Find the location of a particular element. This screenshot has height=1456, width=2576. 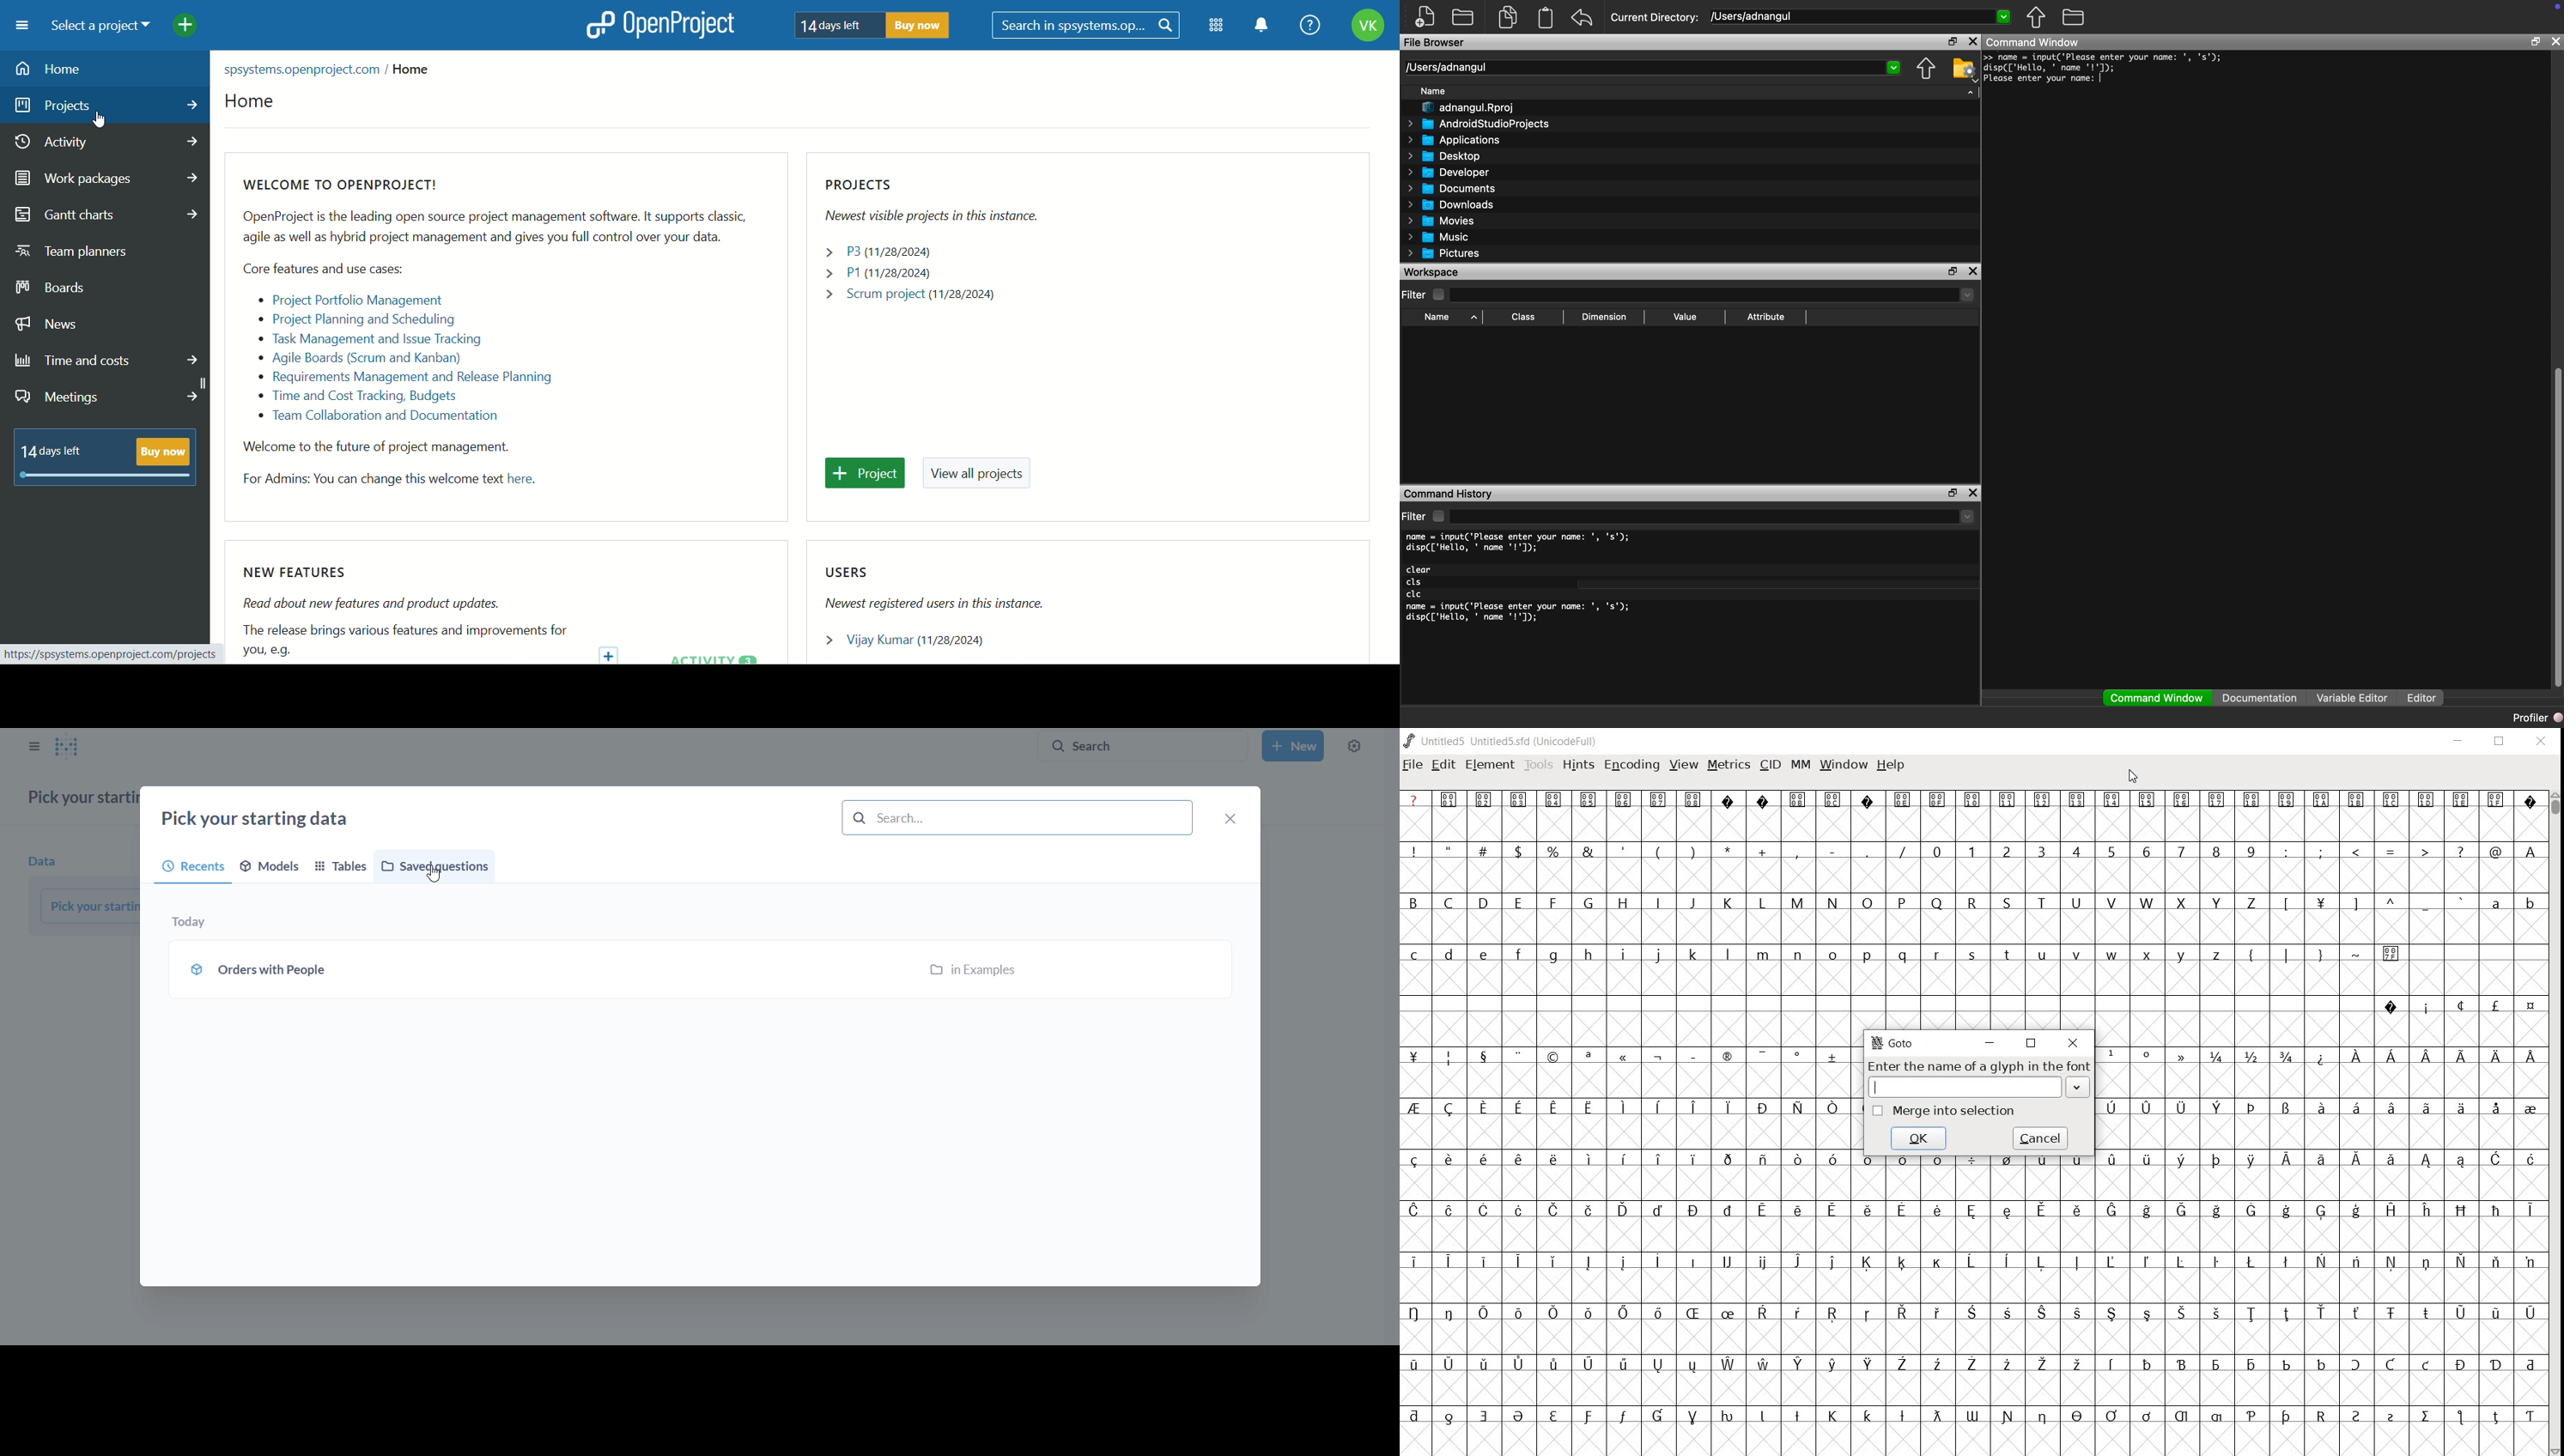

( is located at coordinates (1659, 852).